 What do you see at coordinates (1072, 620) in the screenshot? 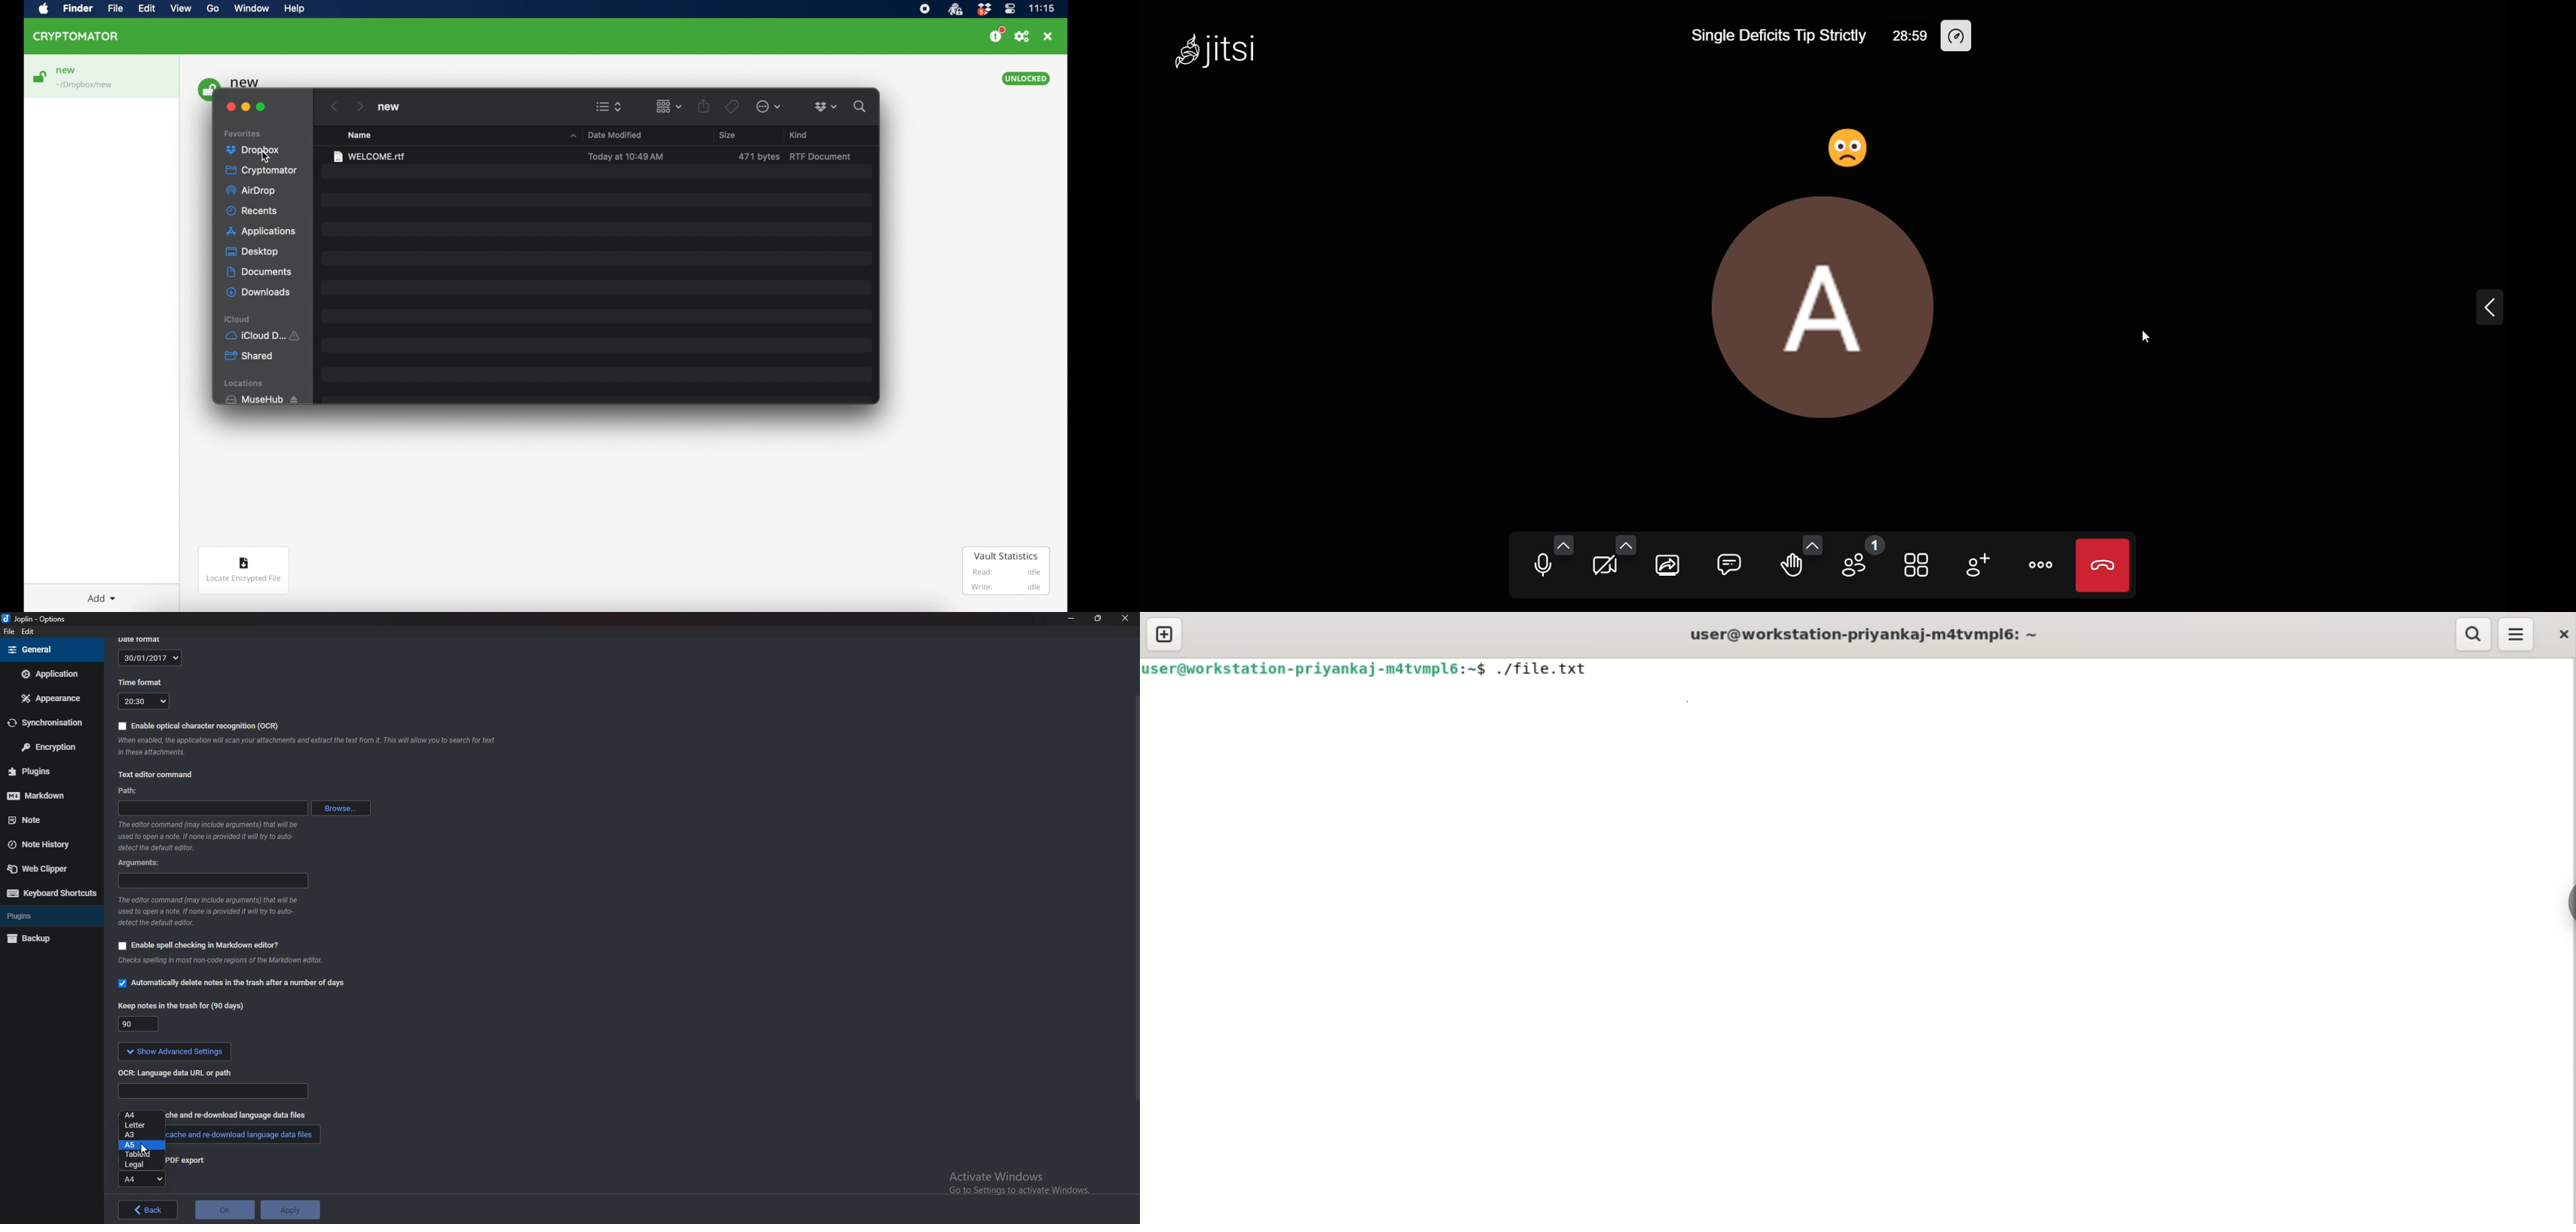
I see `minimize` at bounding box center [1072, 620].